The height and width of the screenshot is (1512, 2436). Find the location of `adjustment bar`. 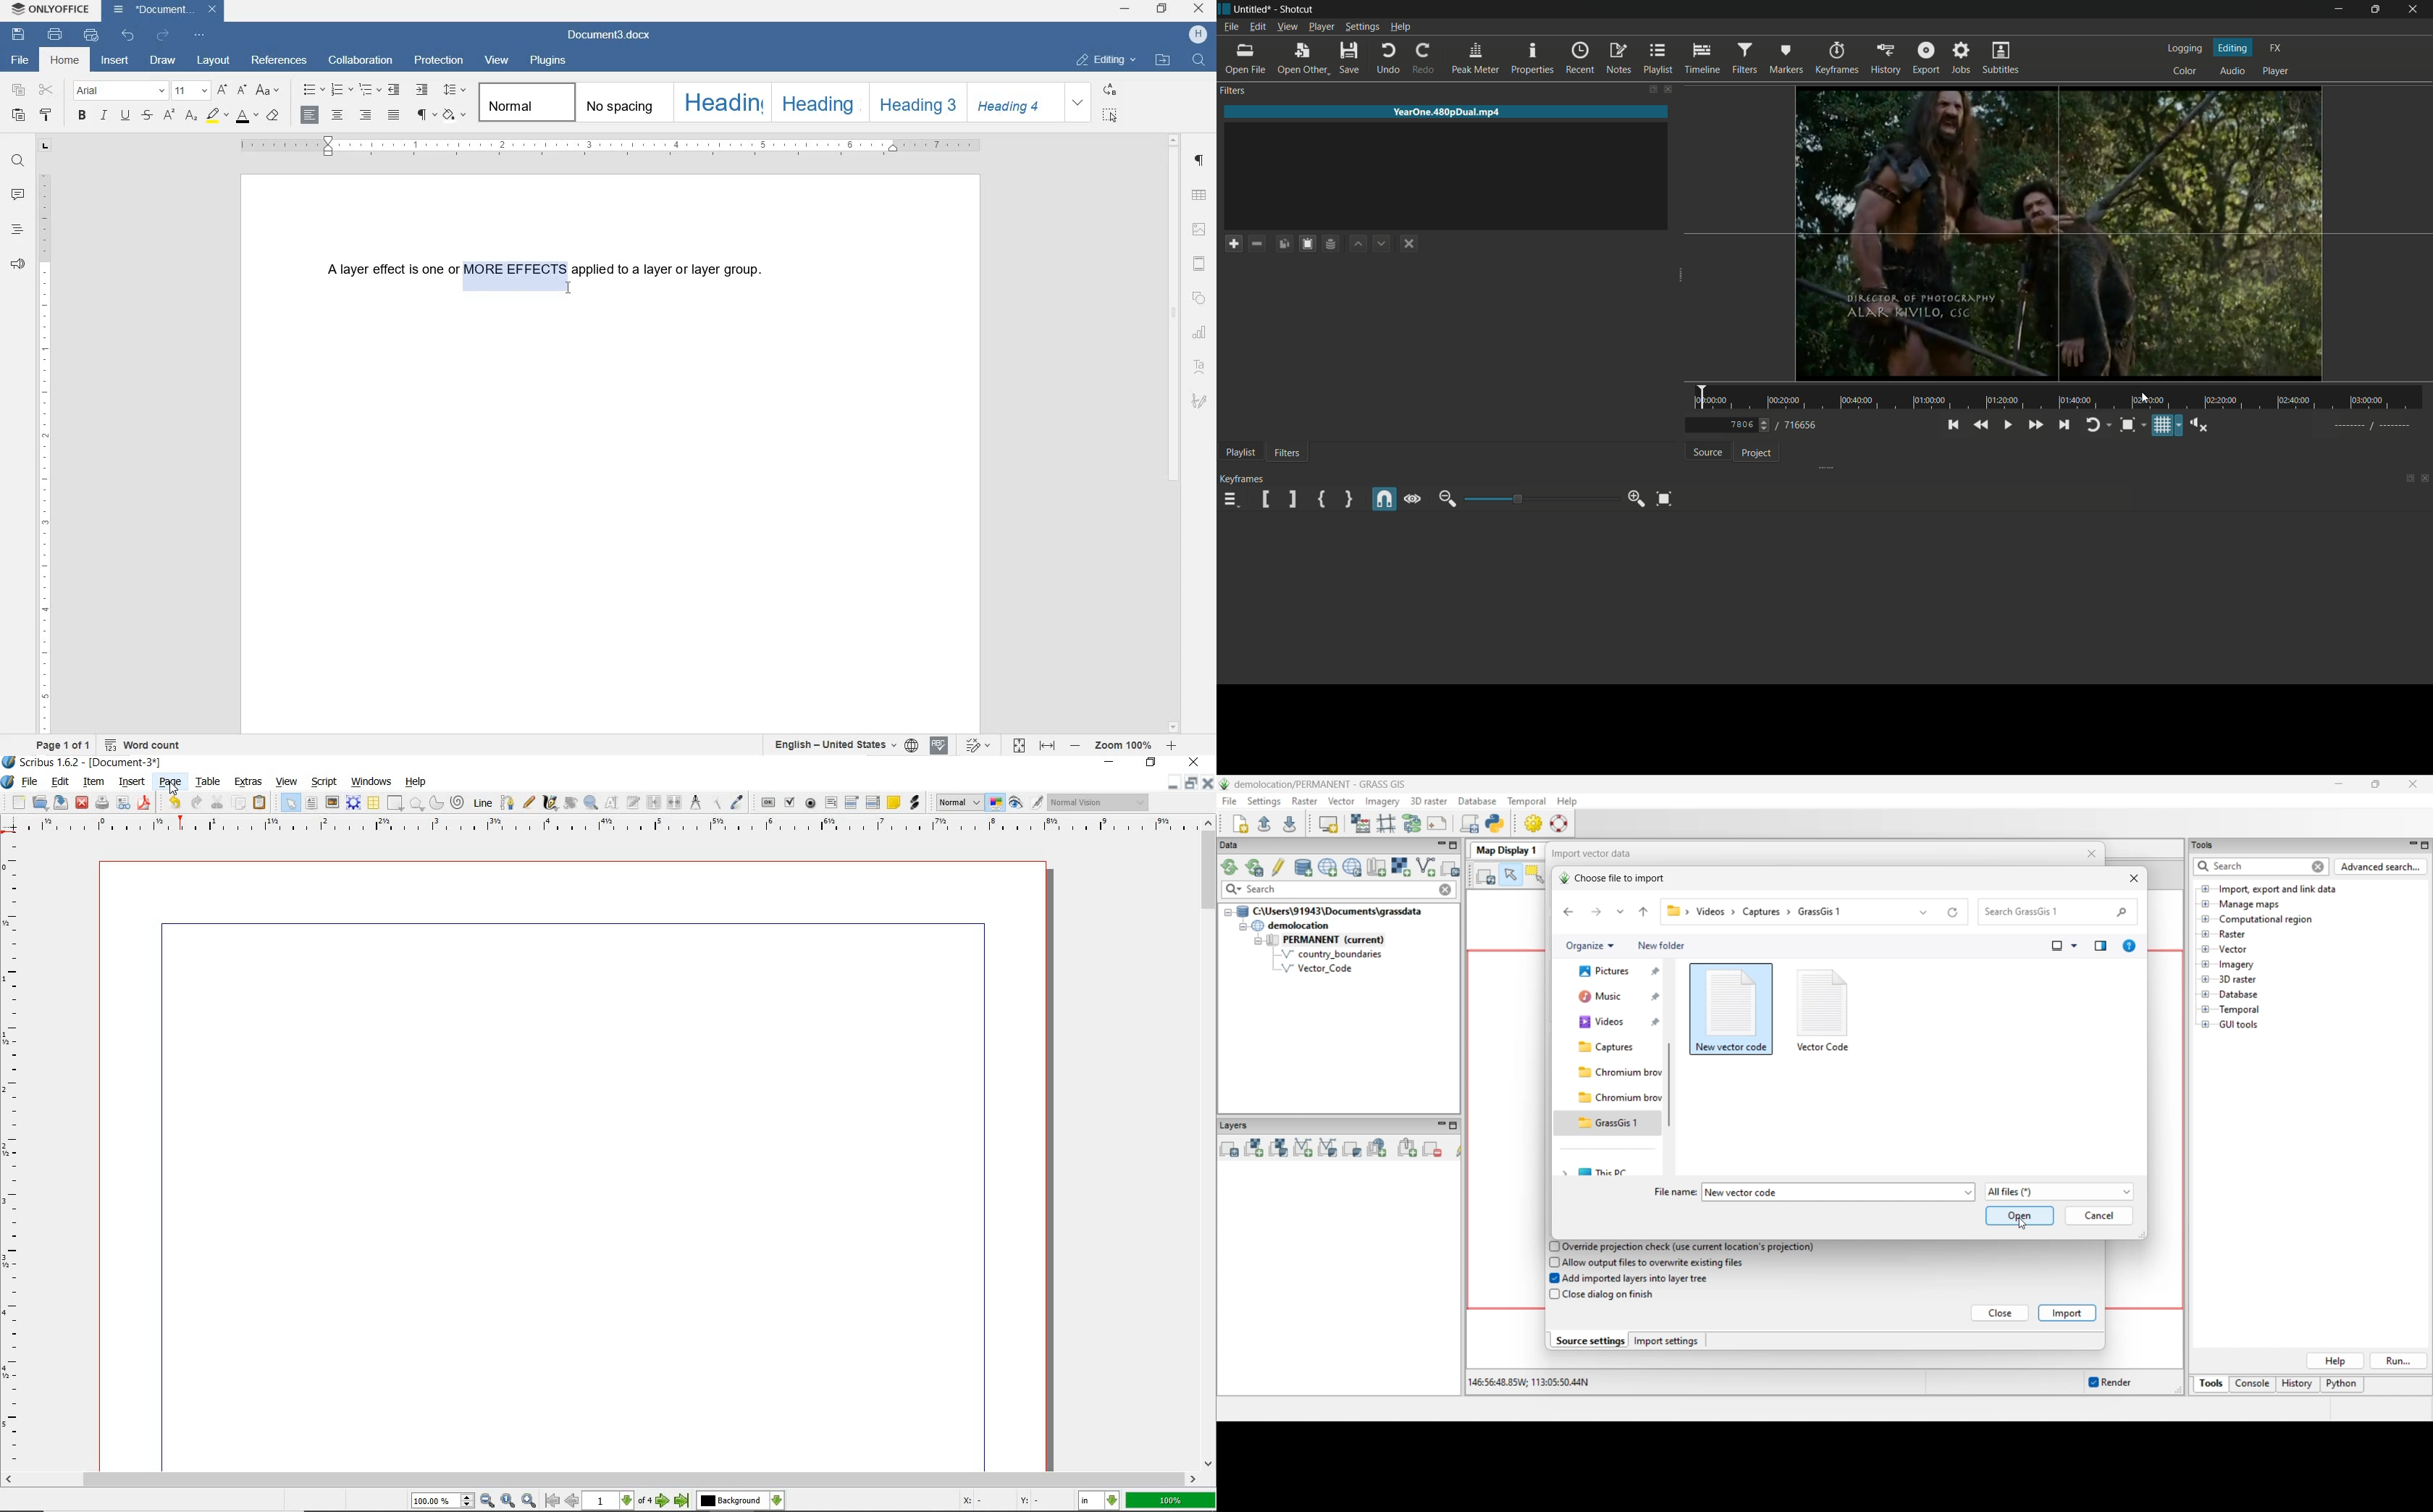

adjustment bar is located at coordinates (1535, 499).